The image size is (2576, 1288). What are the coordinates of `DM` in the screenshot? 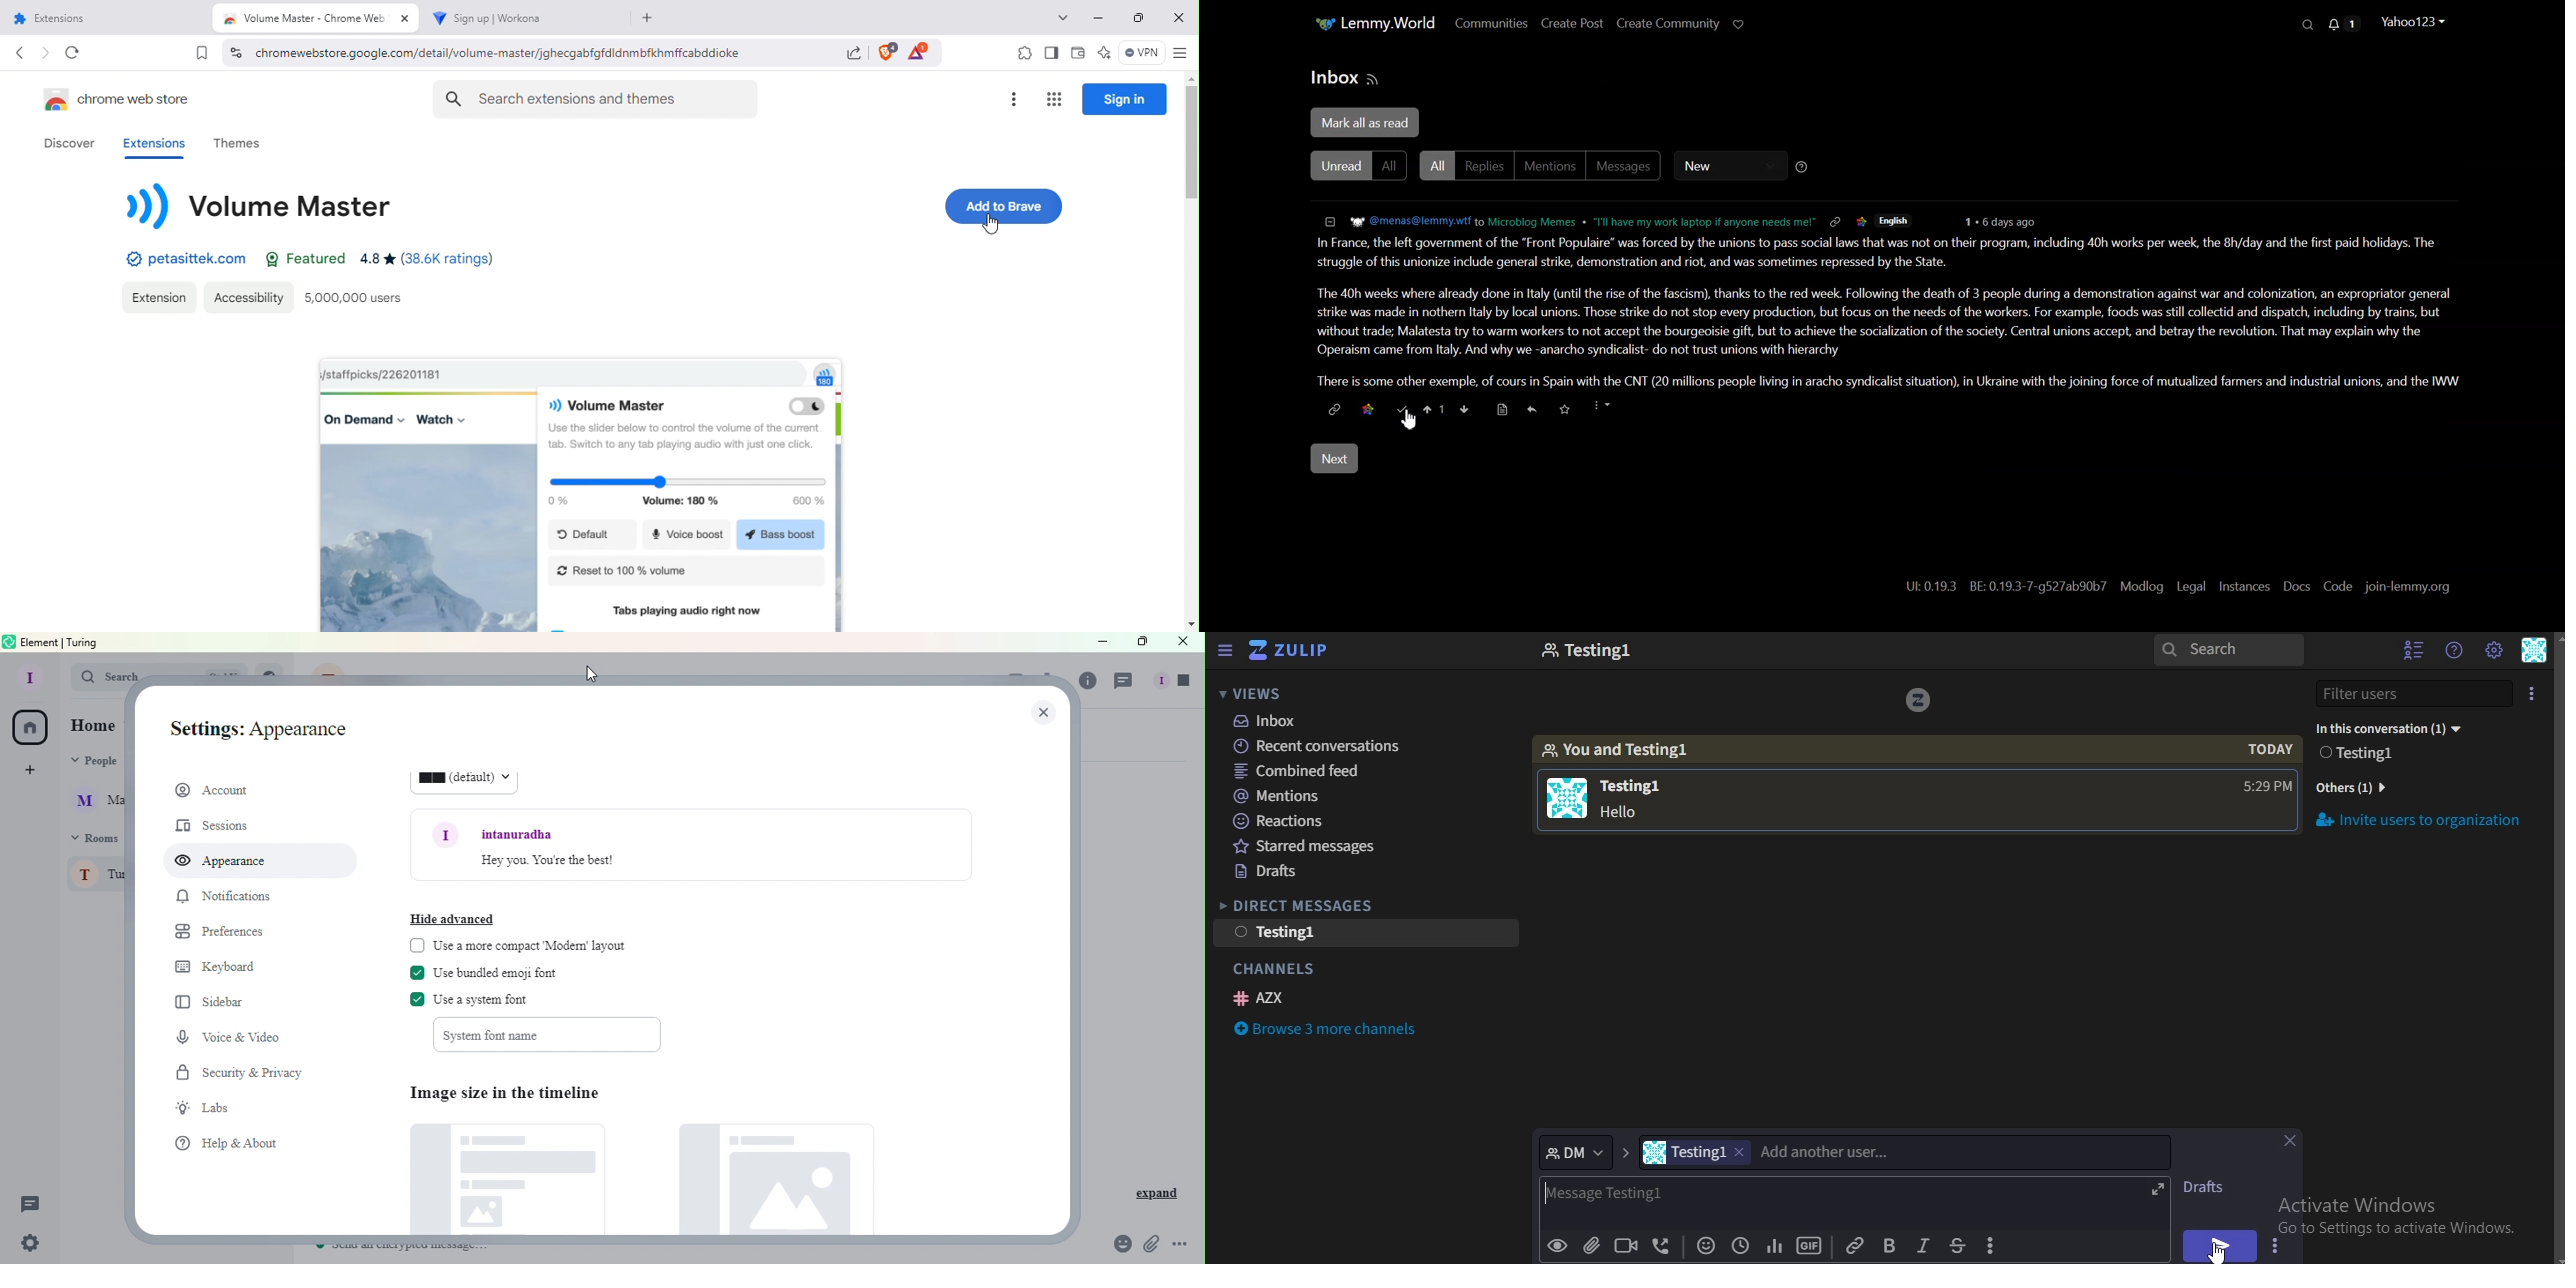 It's located at (1576, 1151).